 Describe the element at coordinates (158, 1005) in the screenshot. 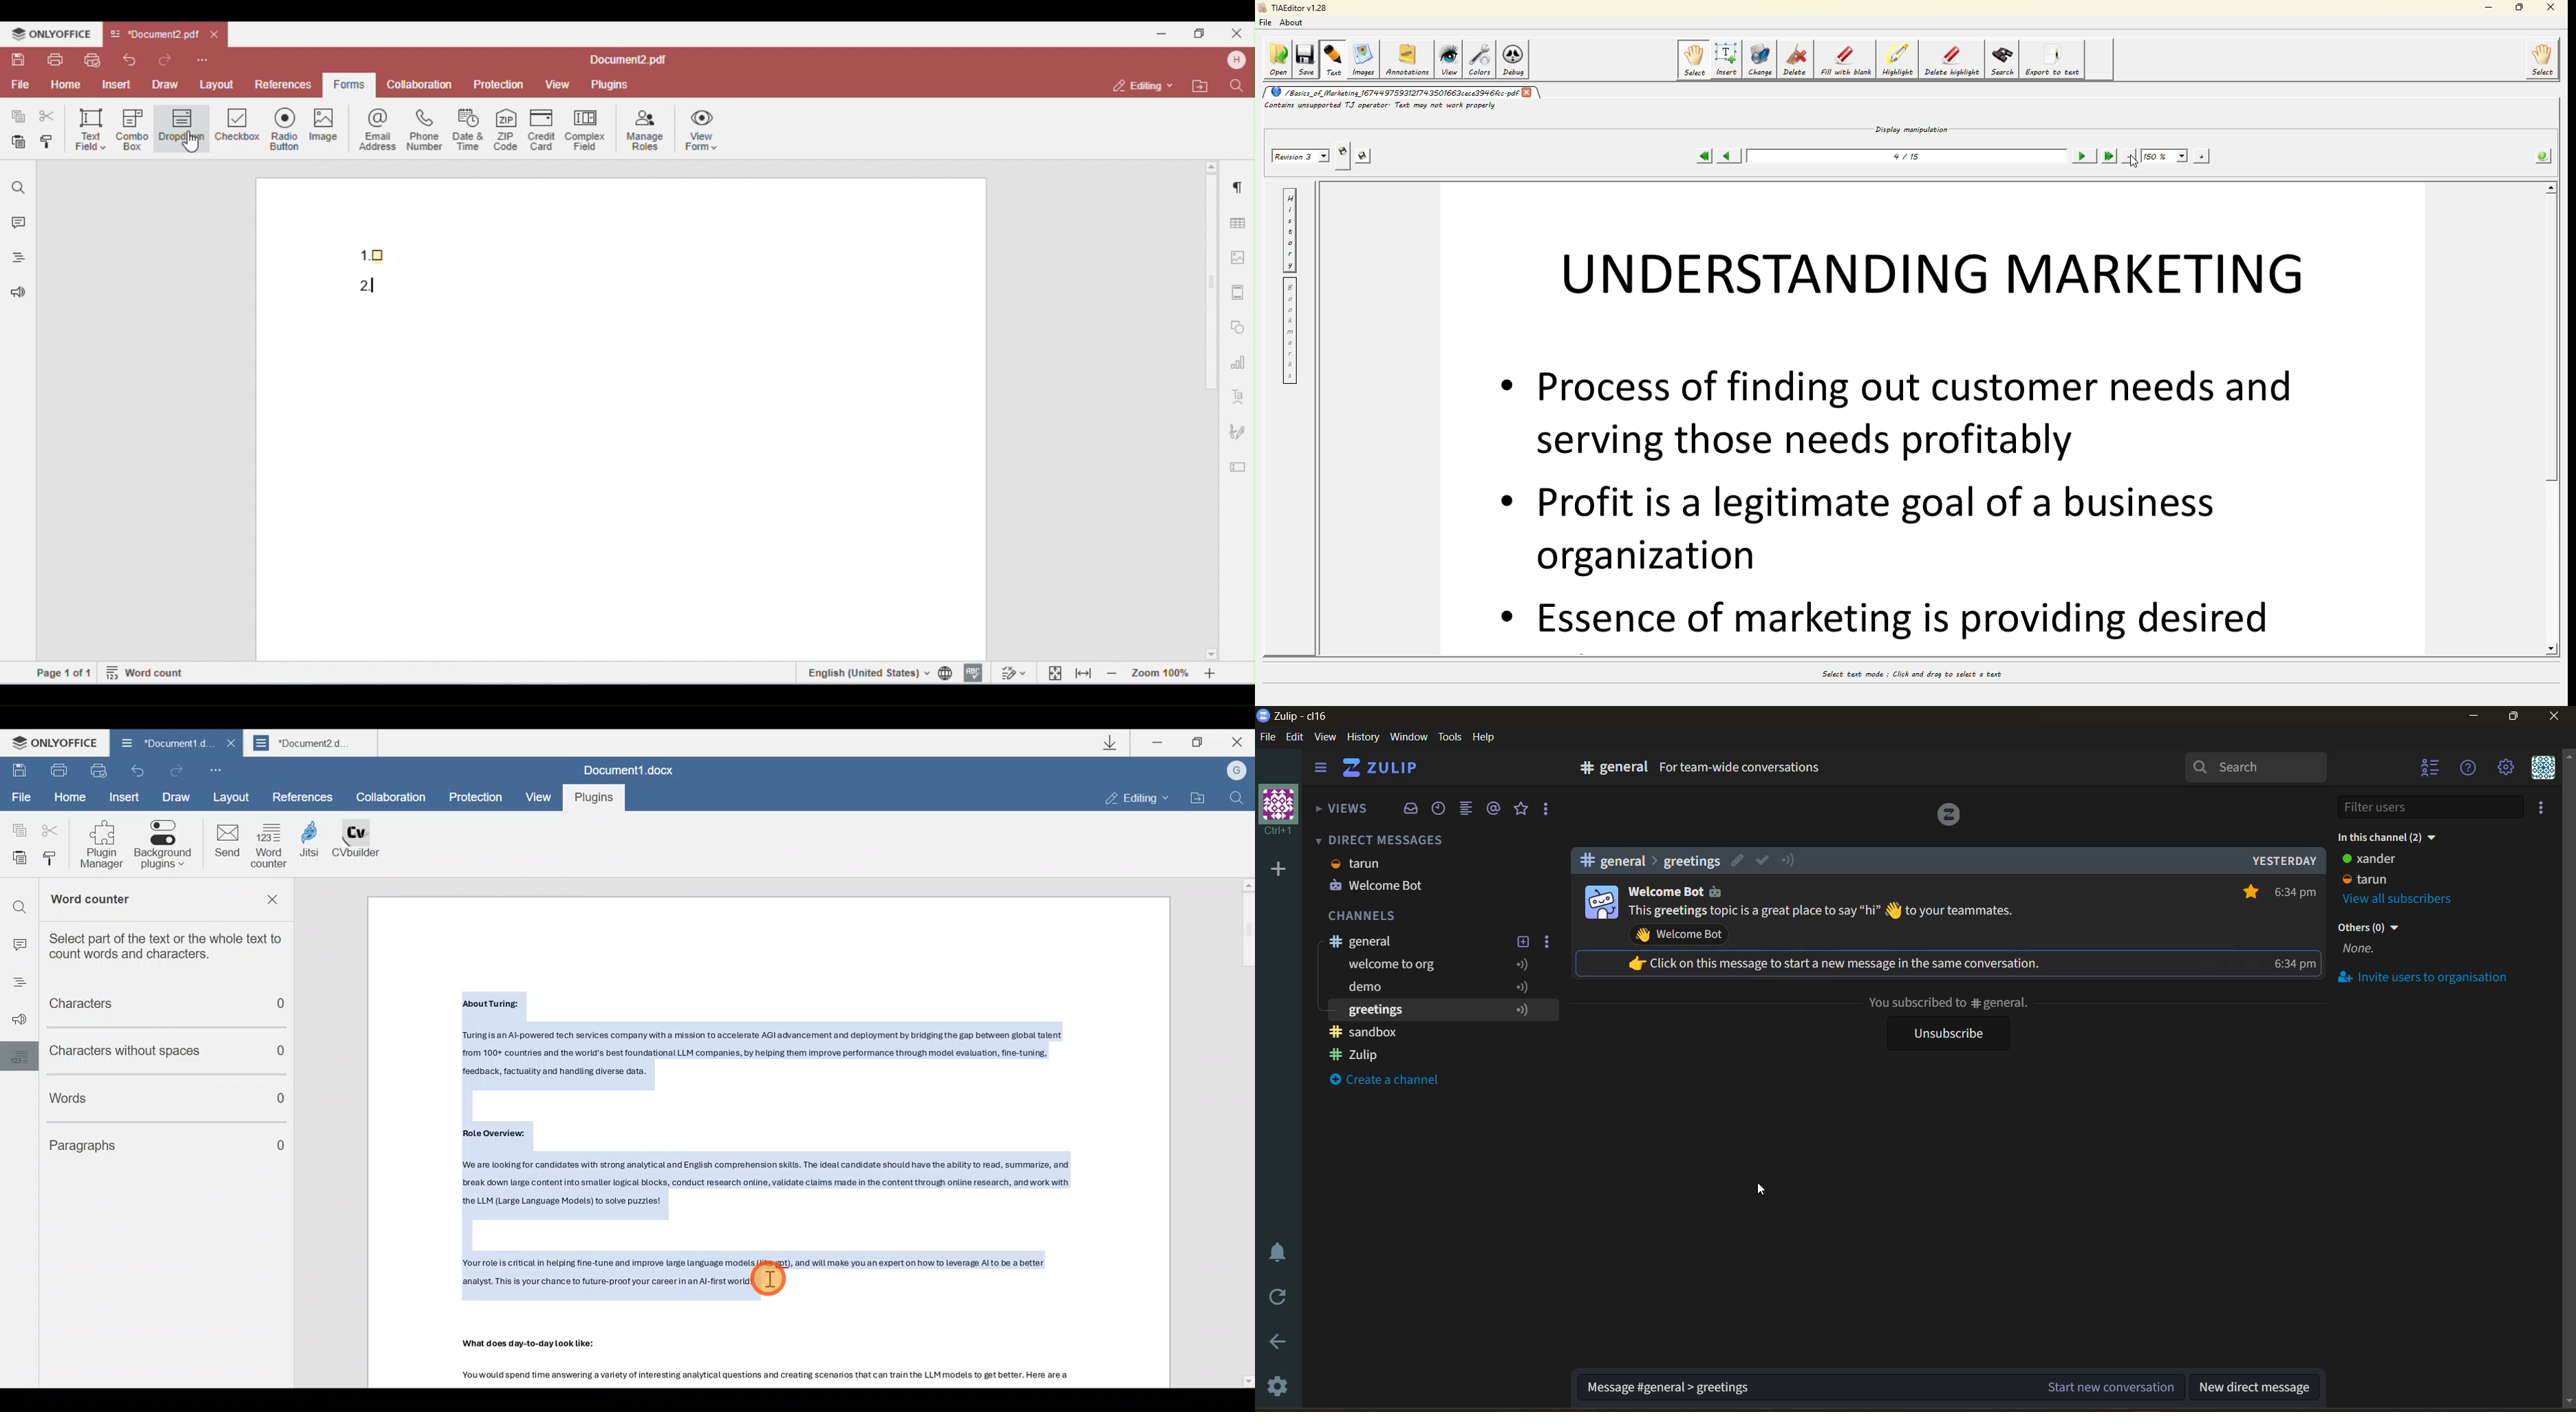

I see `Characters count` at that location.